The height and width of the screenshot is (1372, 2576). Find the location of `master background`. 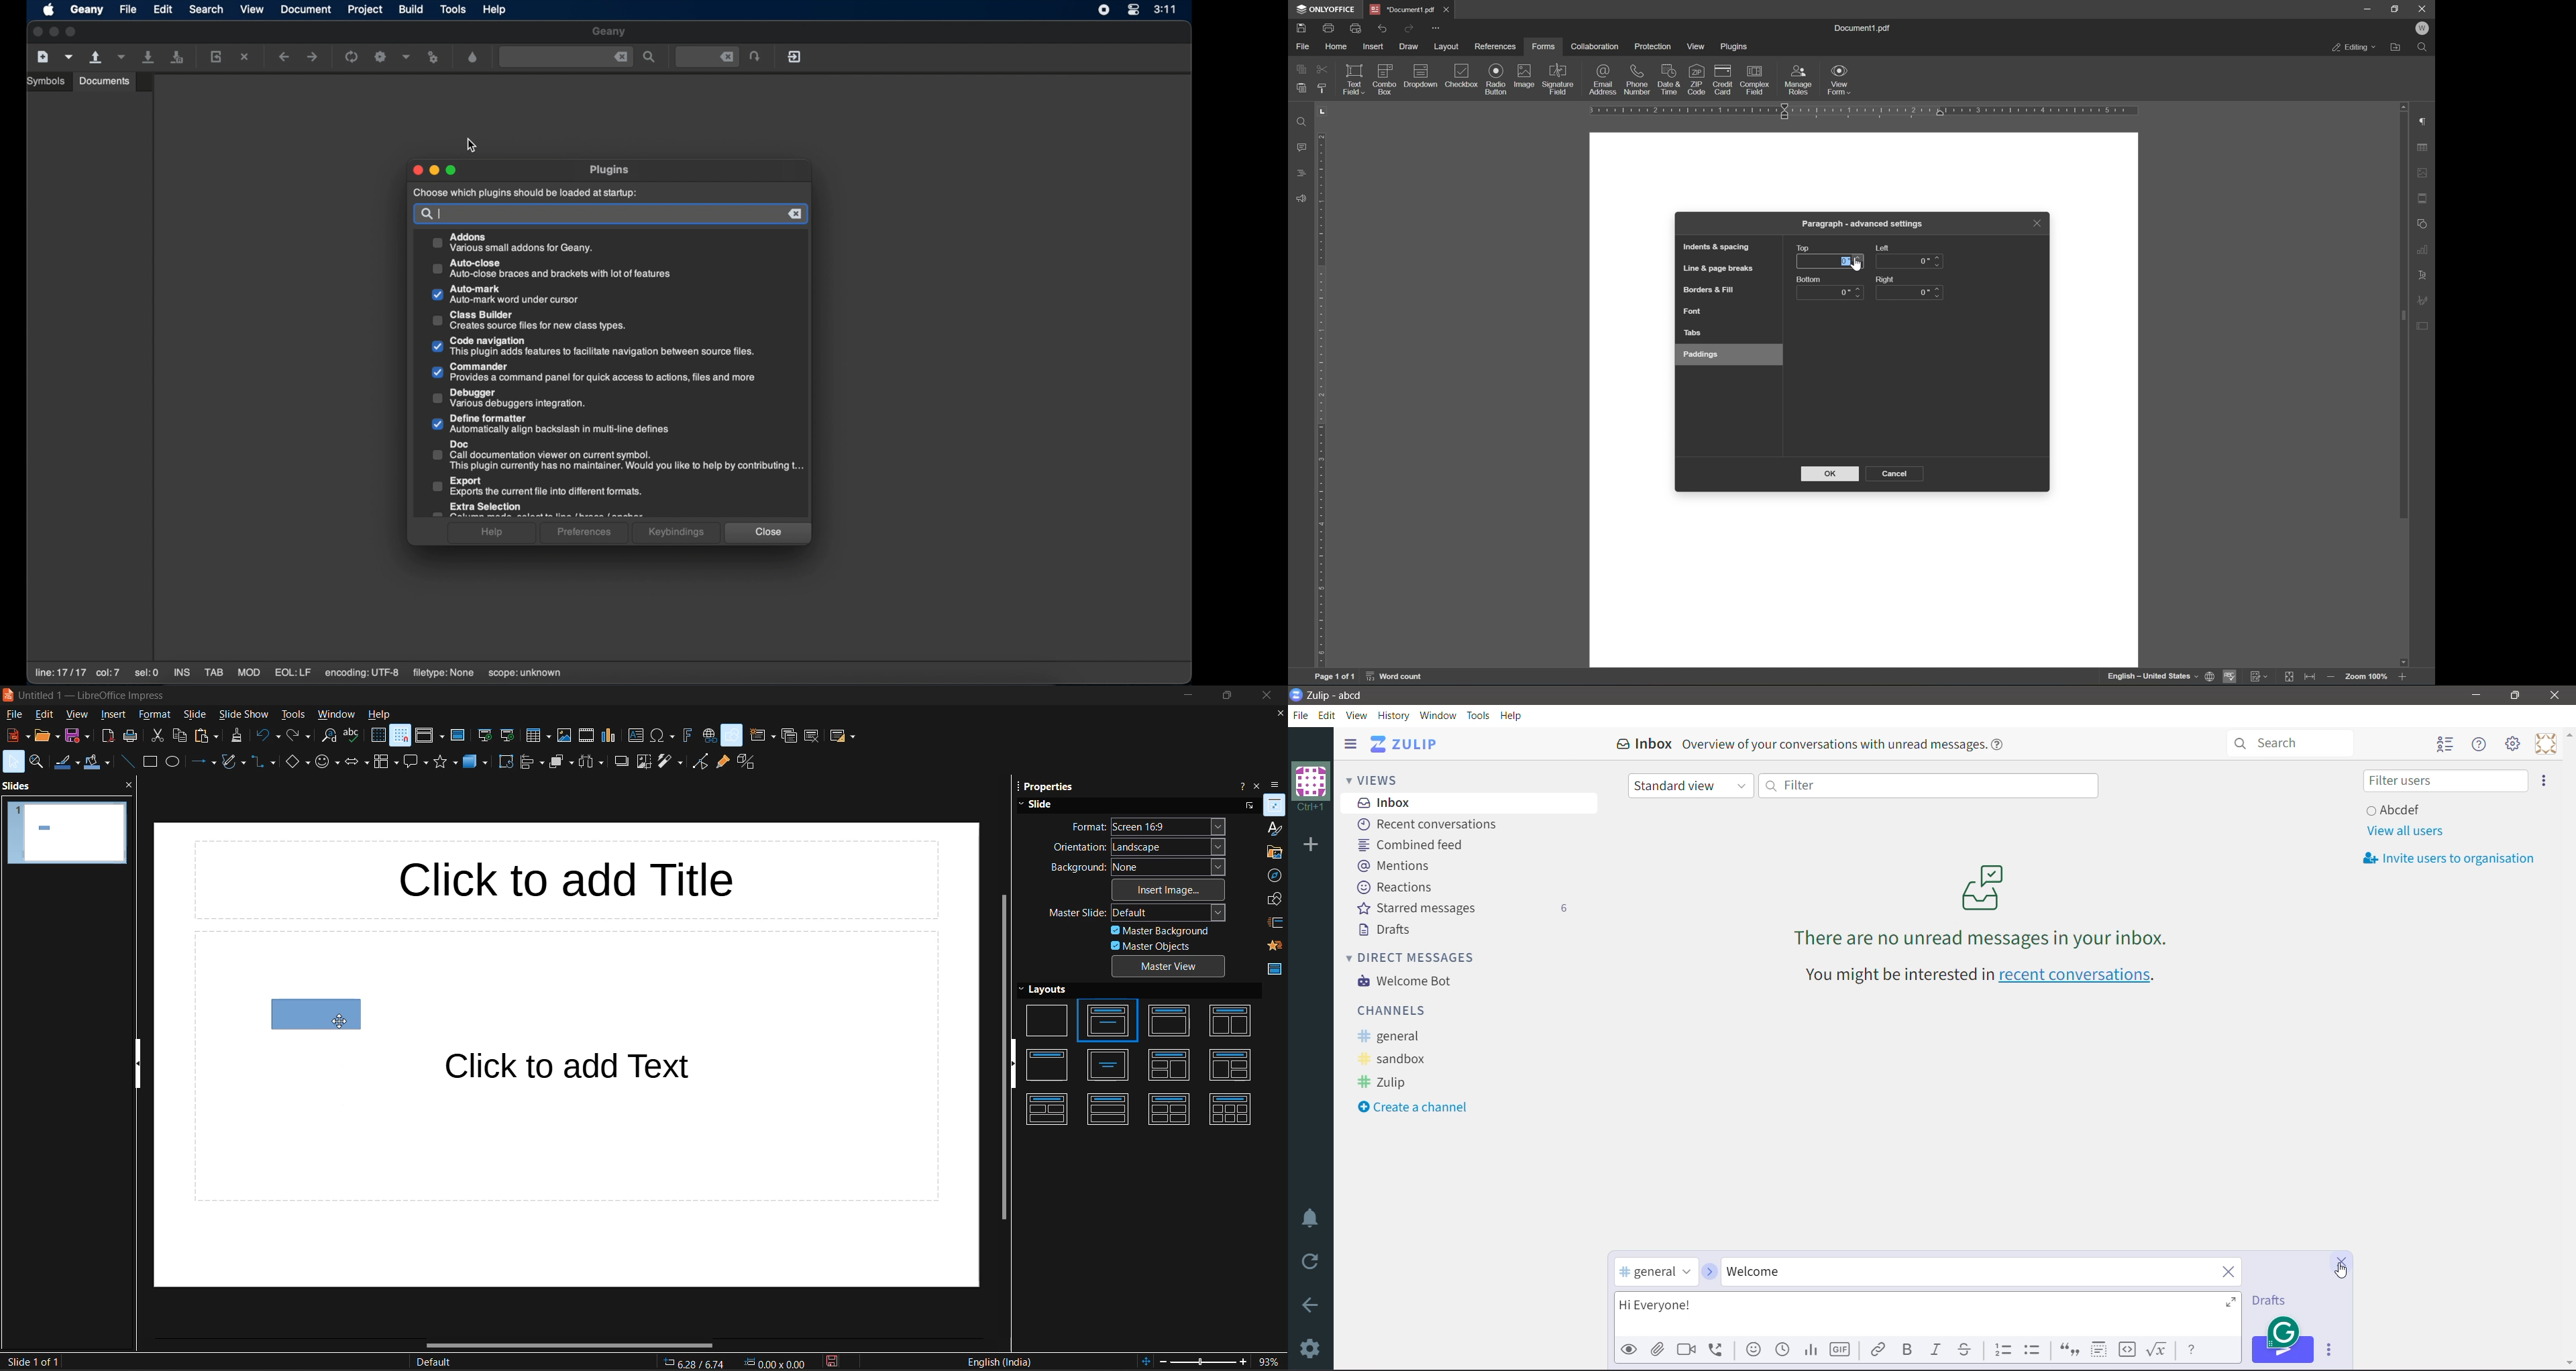

master background is located at coordinates (1165, 930).